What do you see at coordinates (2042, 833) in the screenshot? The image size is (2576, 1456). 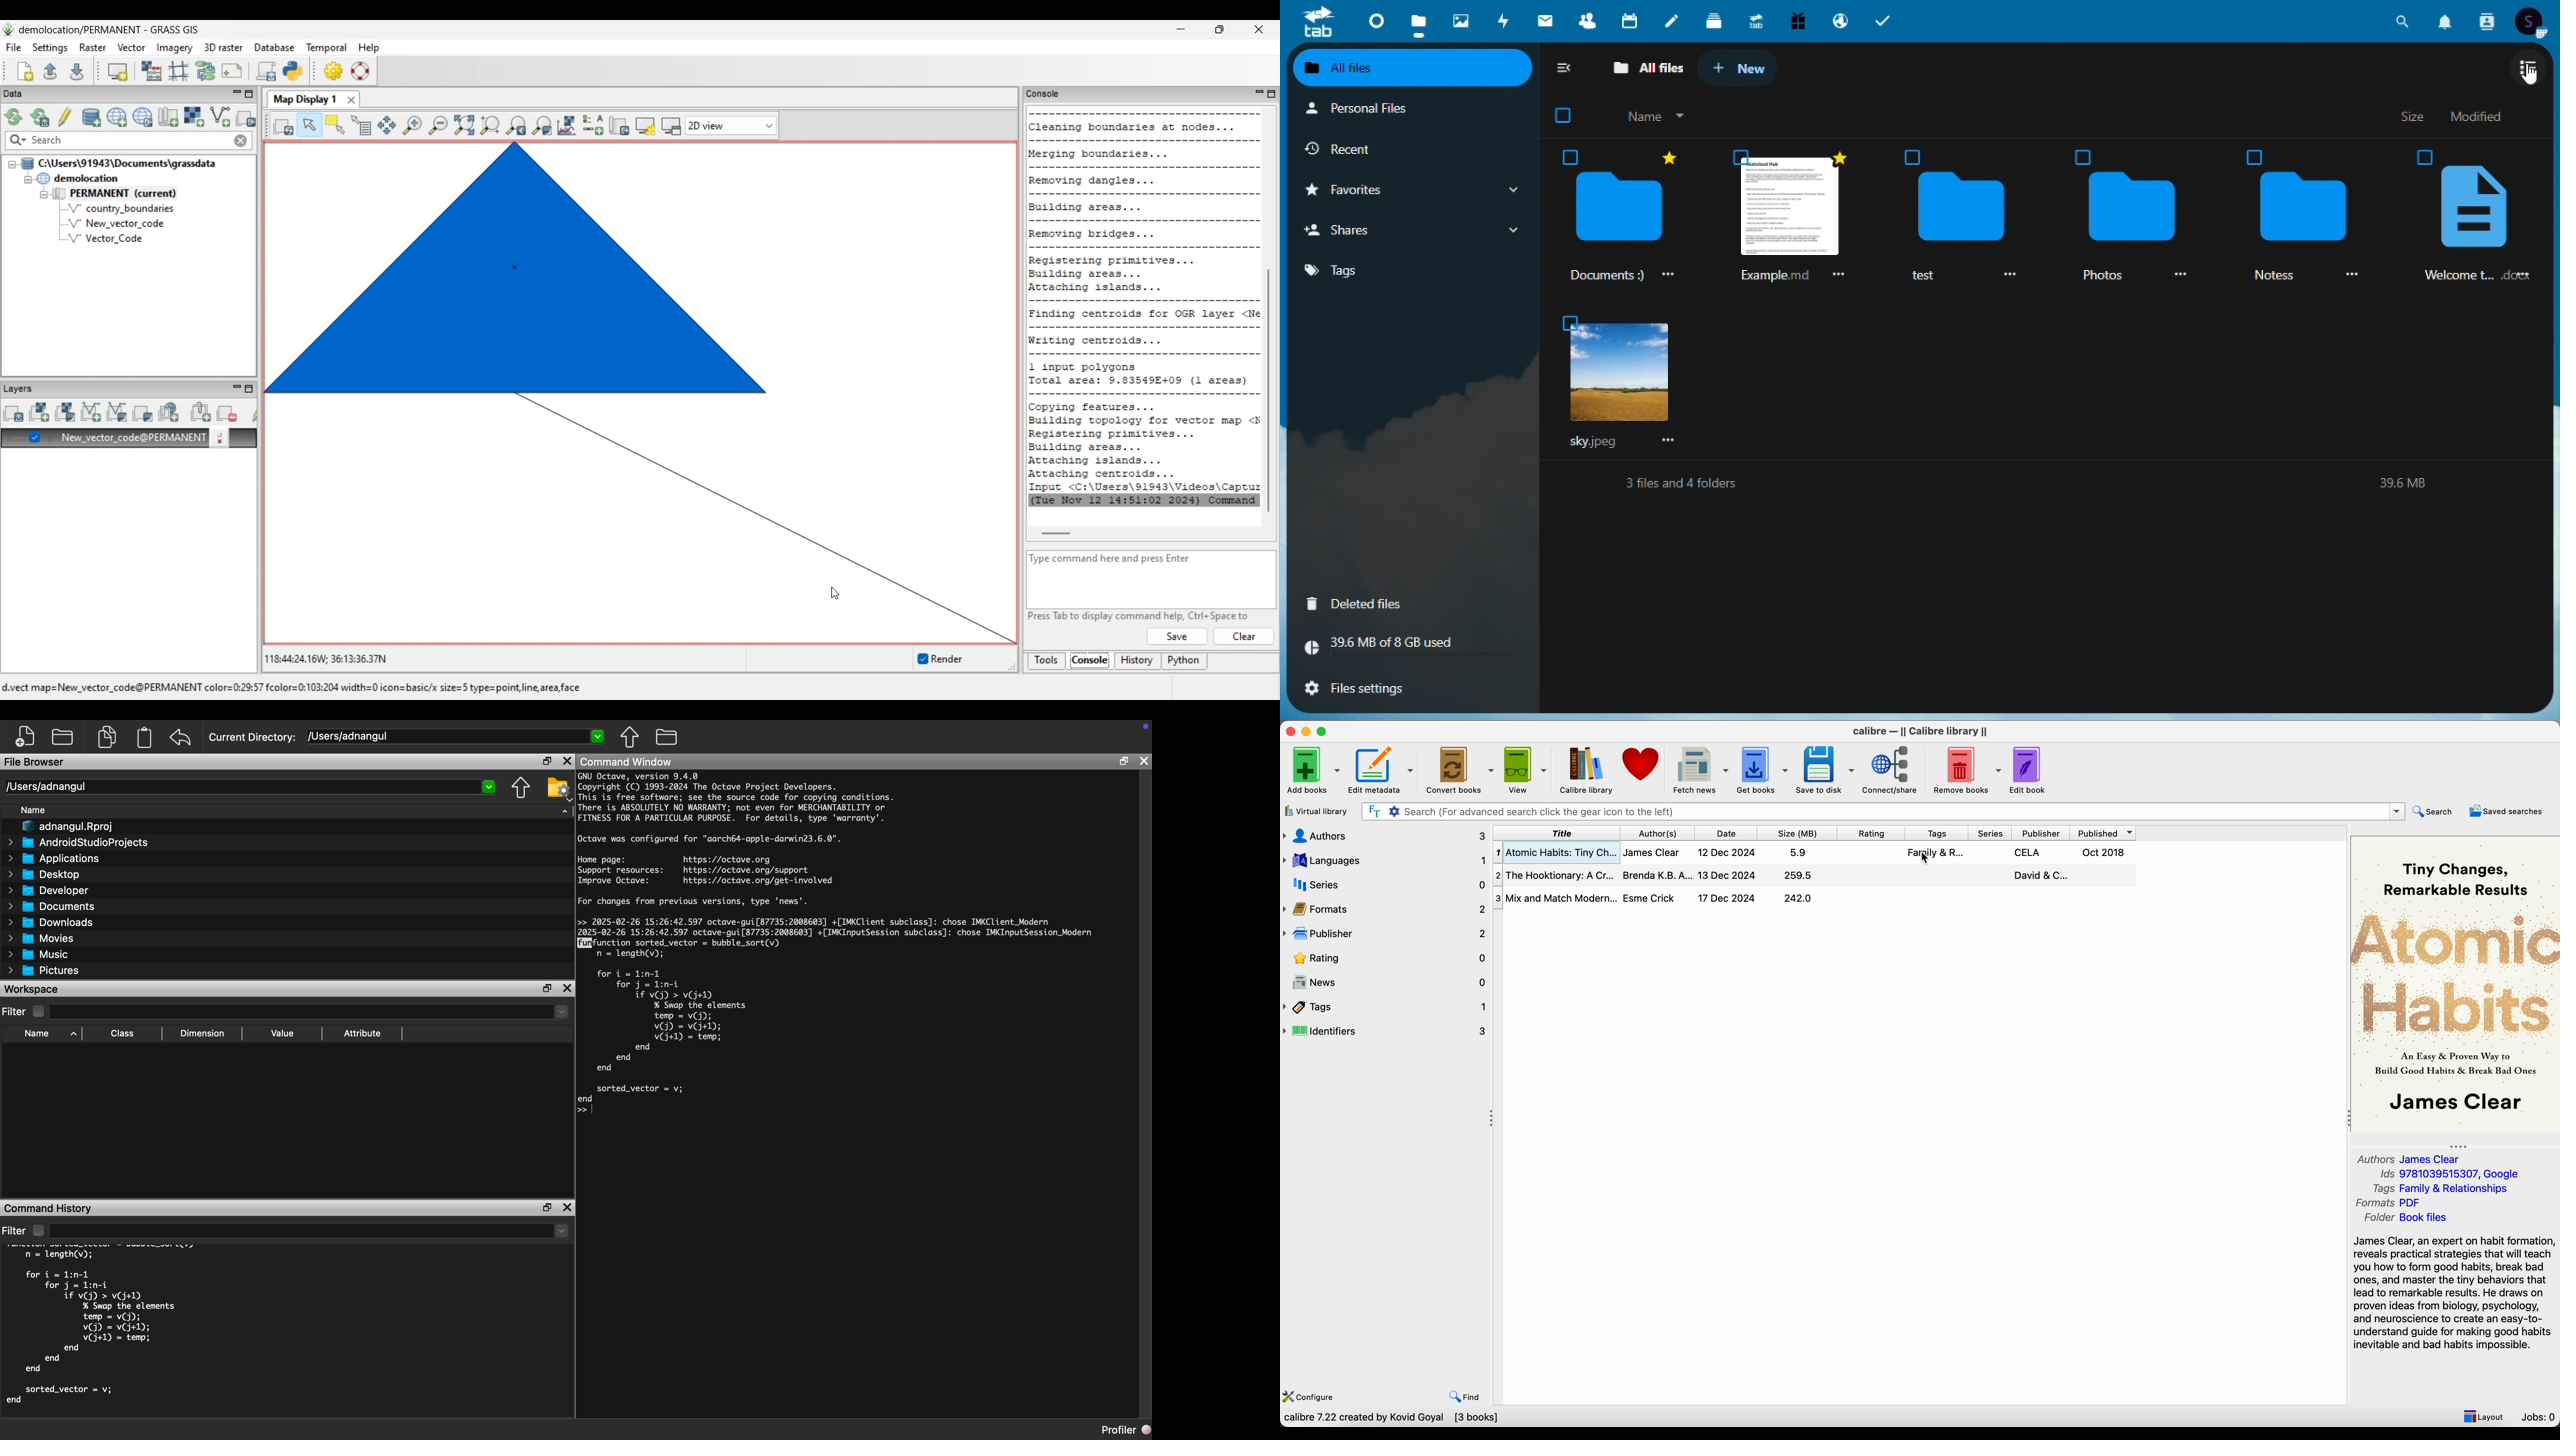 I see `publisher` at bounding box center [2042, 833].